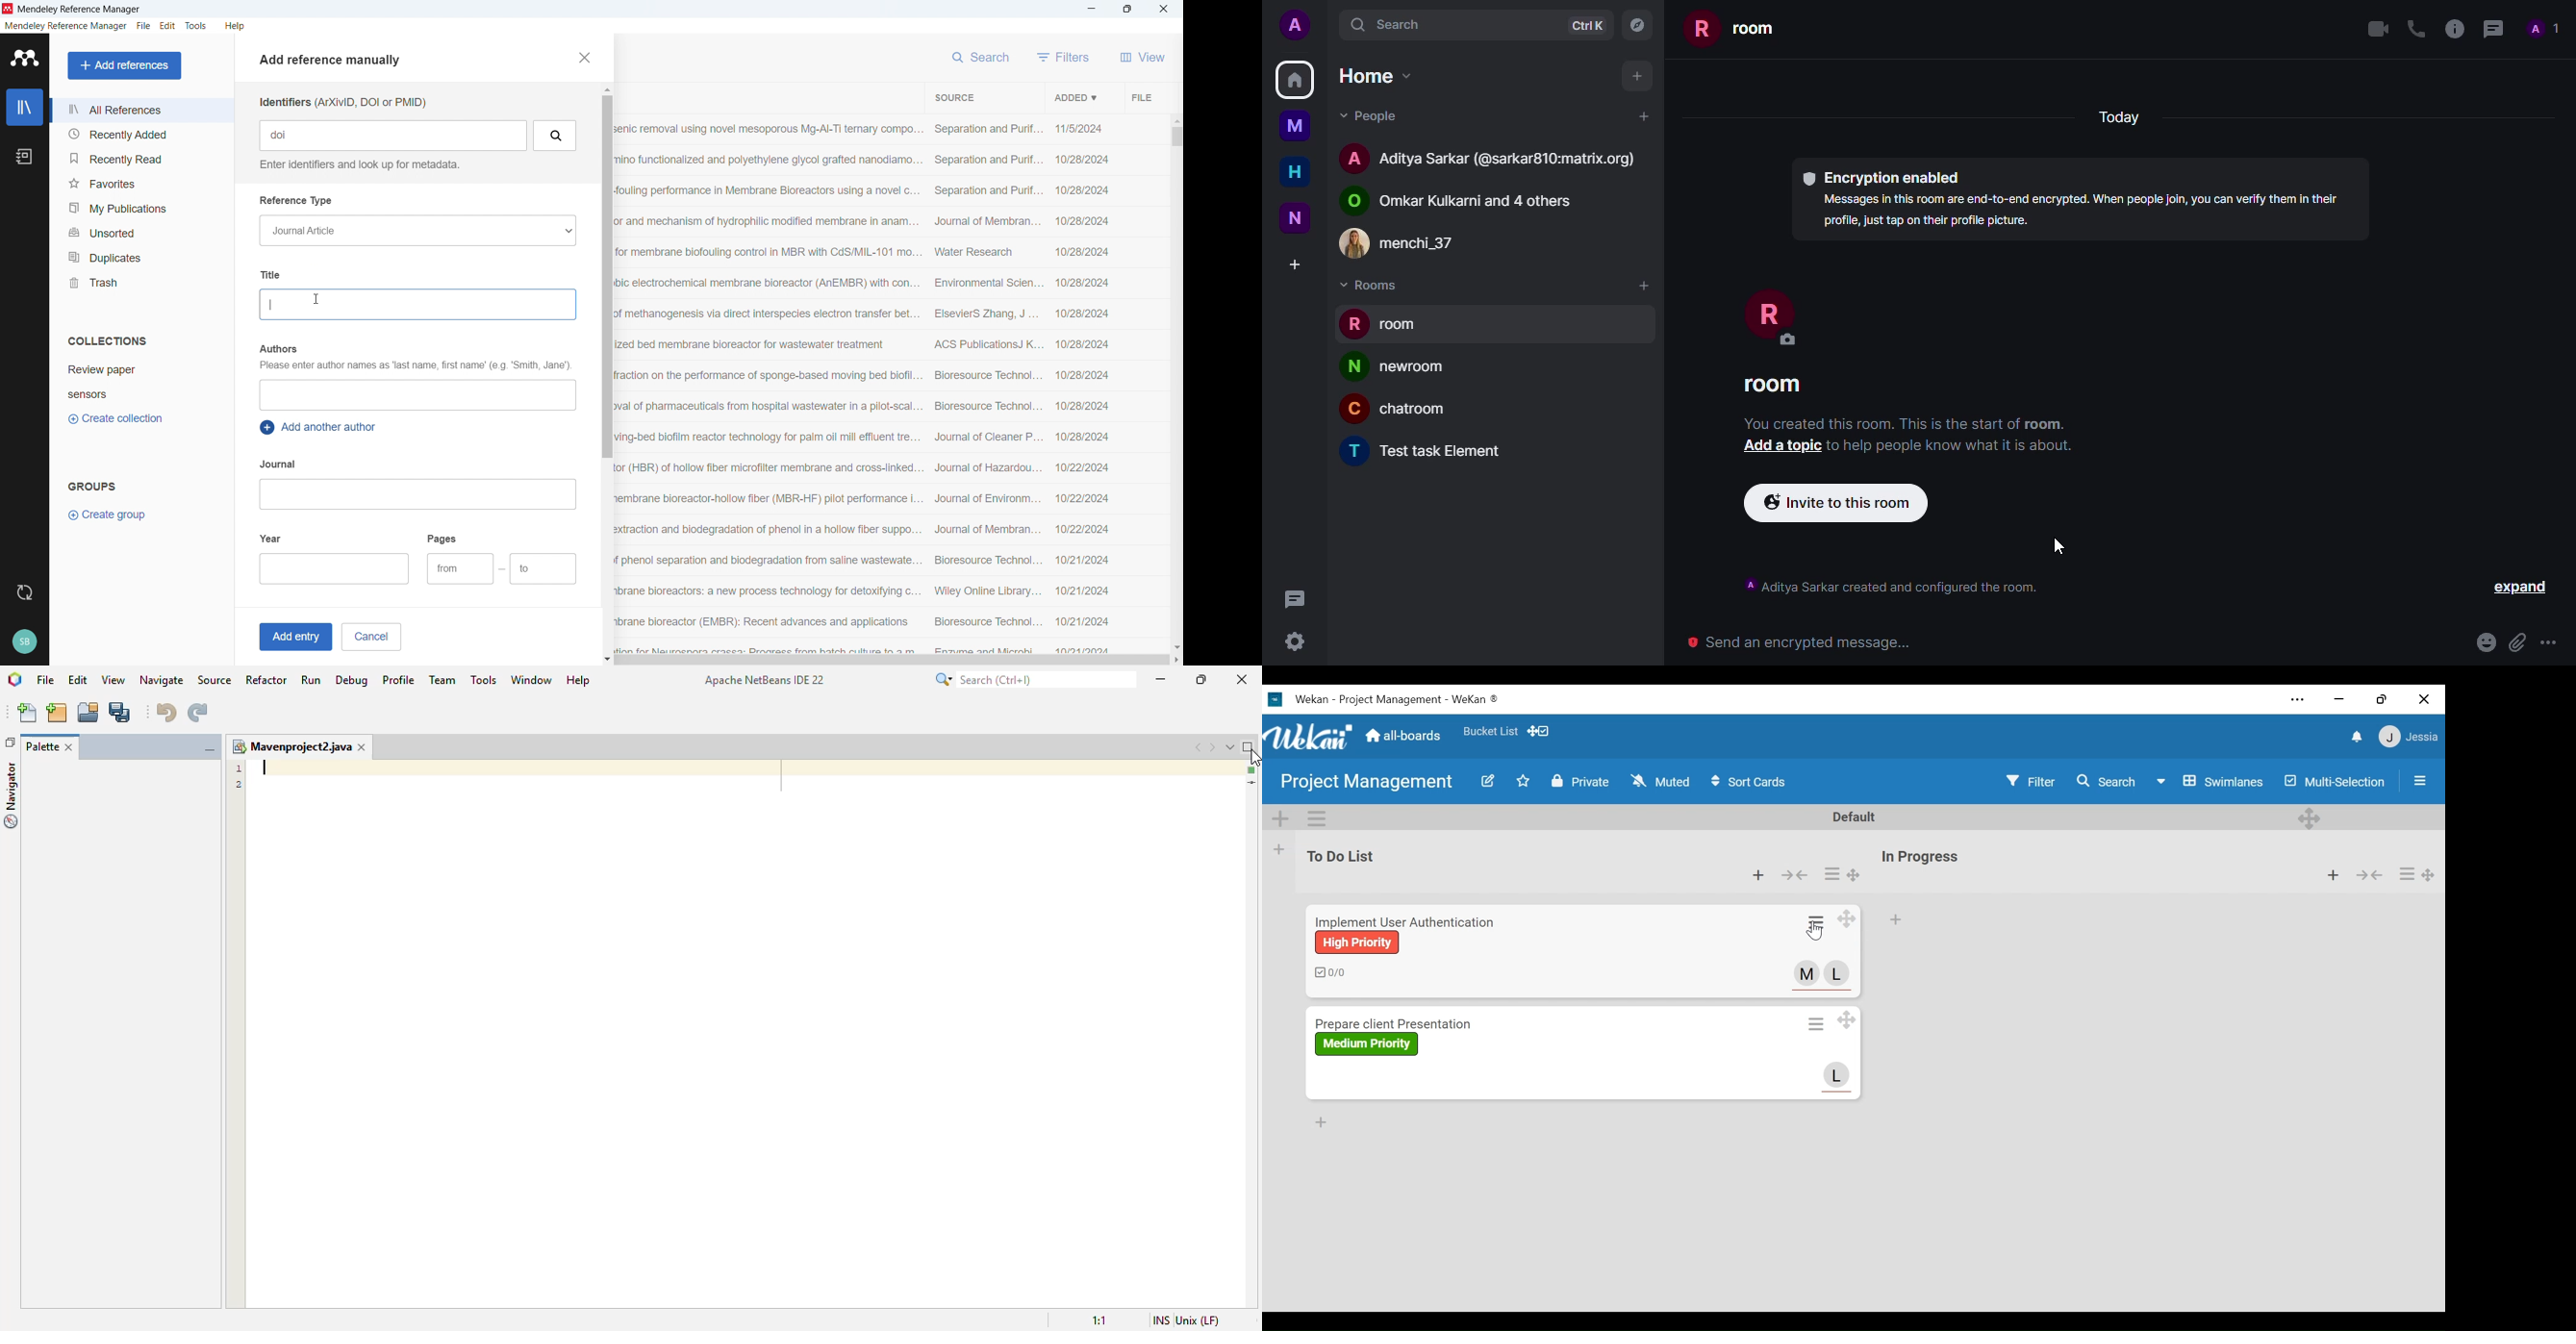 Image resolution: width=2576 pixels, height=1344 pixels. Describe the element at coordinates (2383, 699) in the screenshot. I see `Restore` at that location.